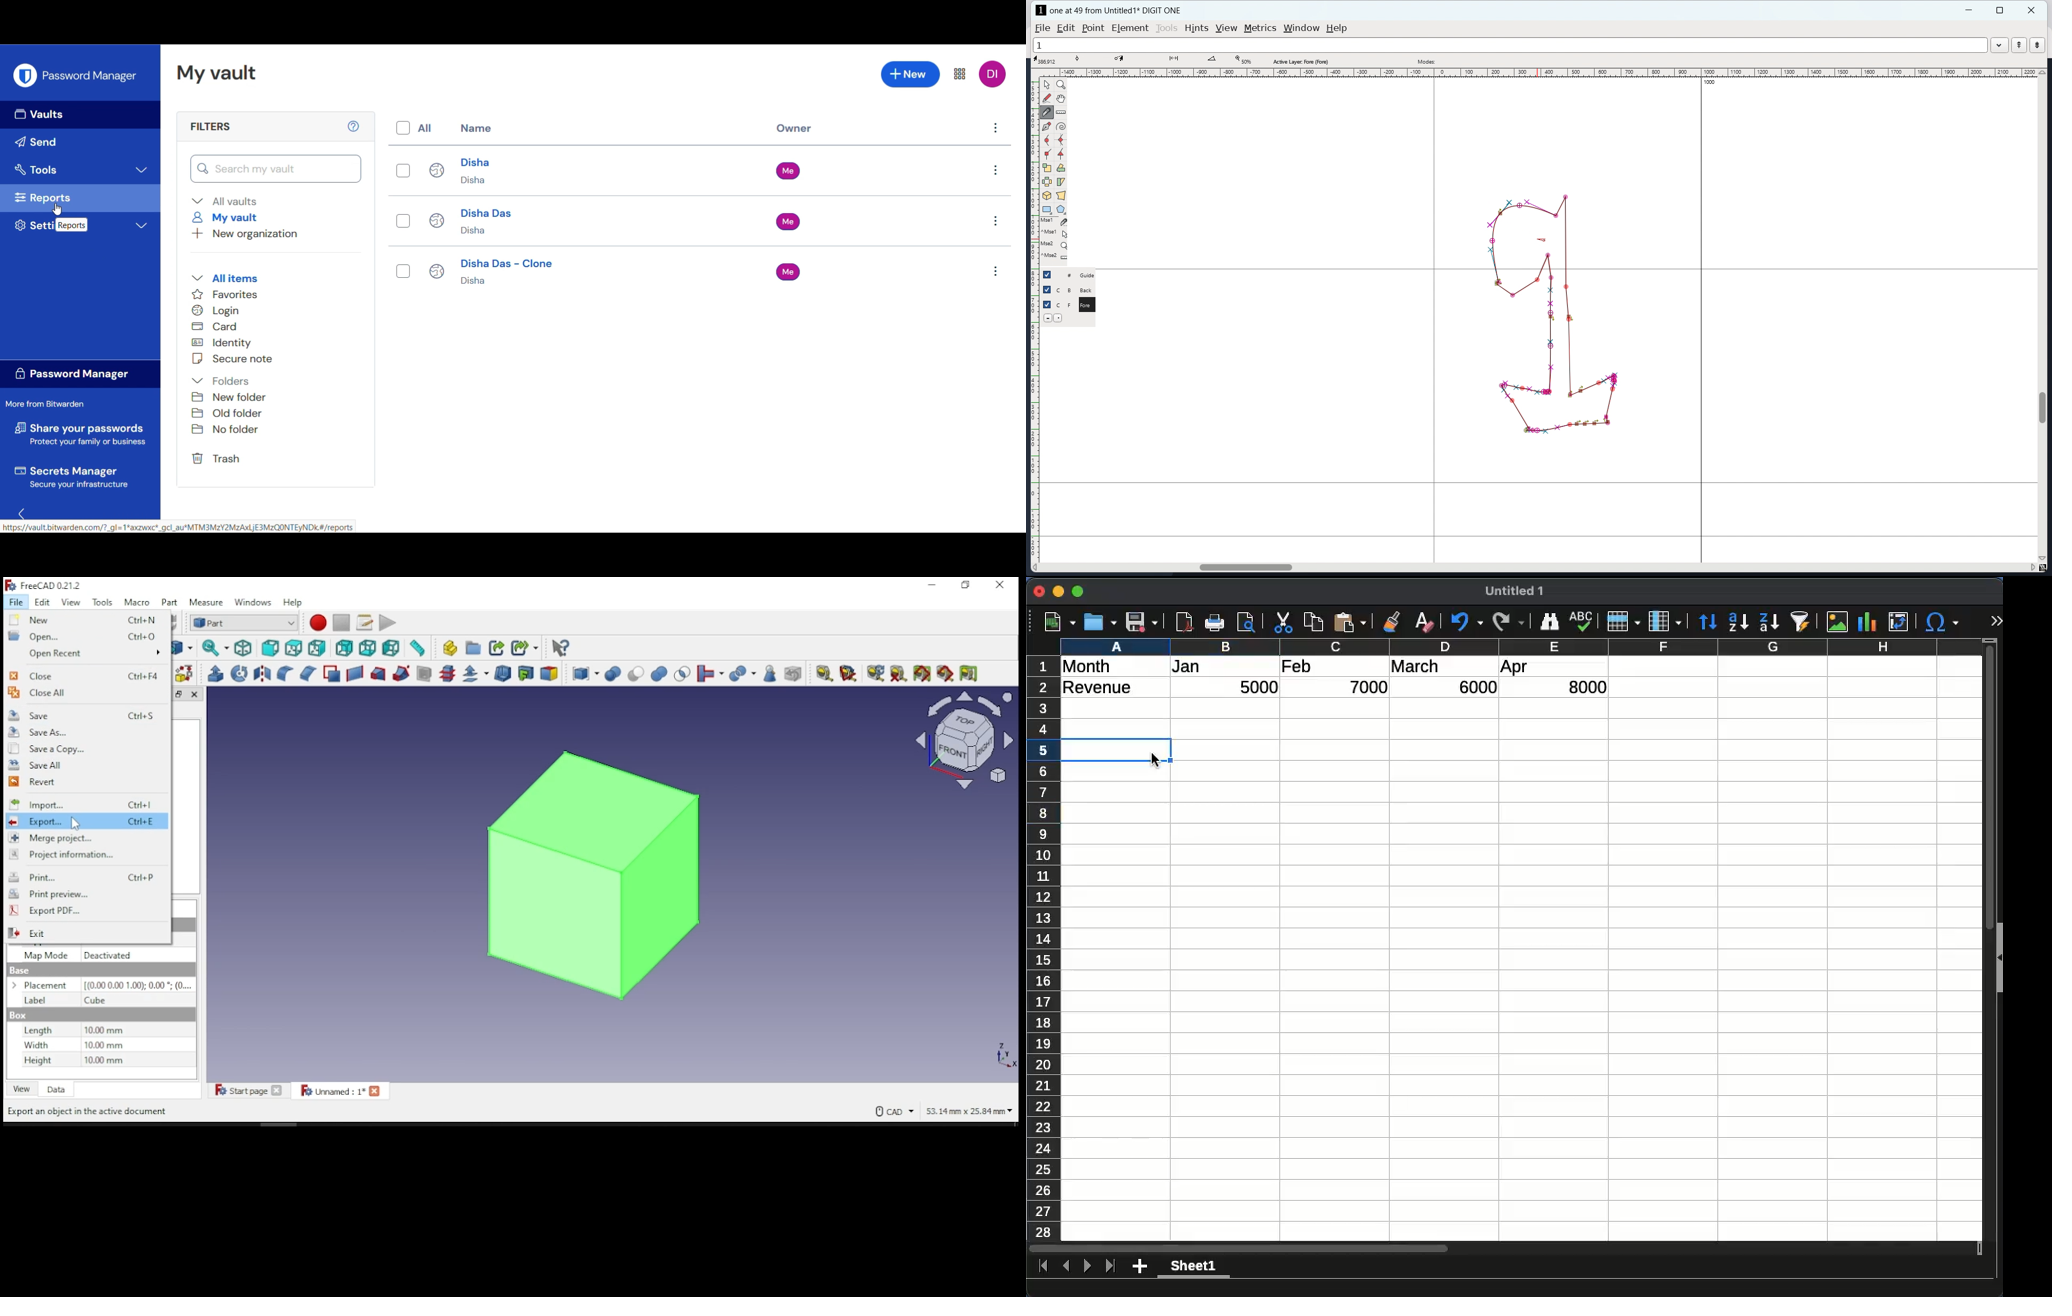  What do you see at coordinates (46, 403) in the screenshot?
I see `Section title more from bitwarden` at bounding box center [46, 403].